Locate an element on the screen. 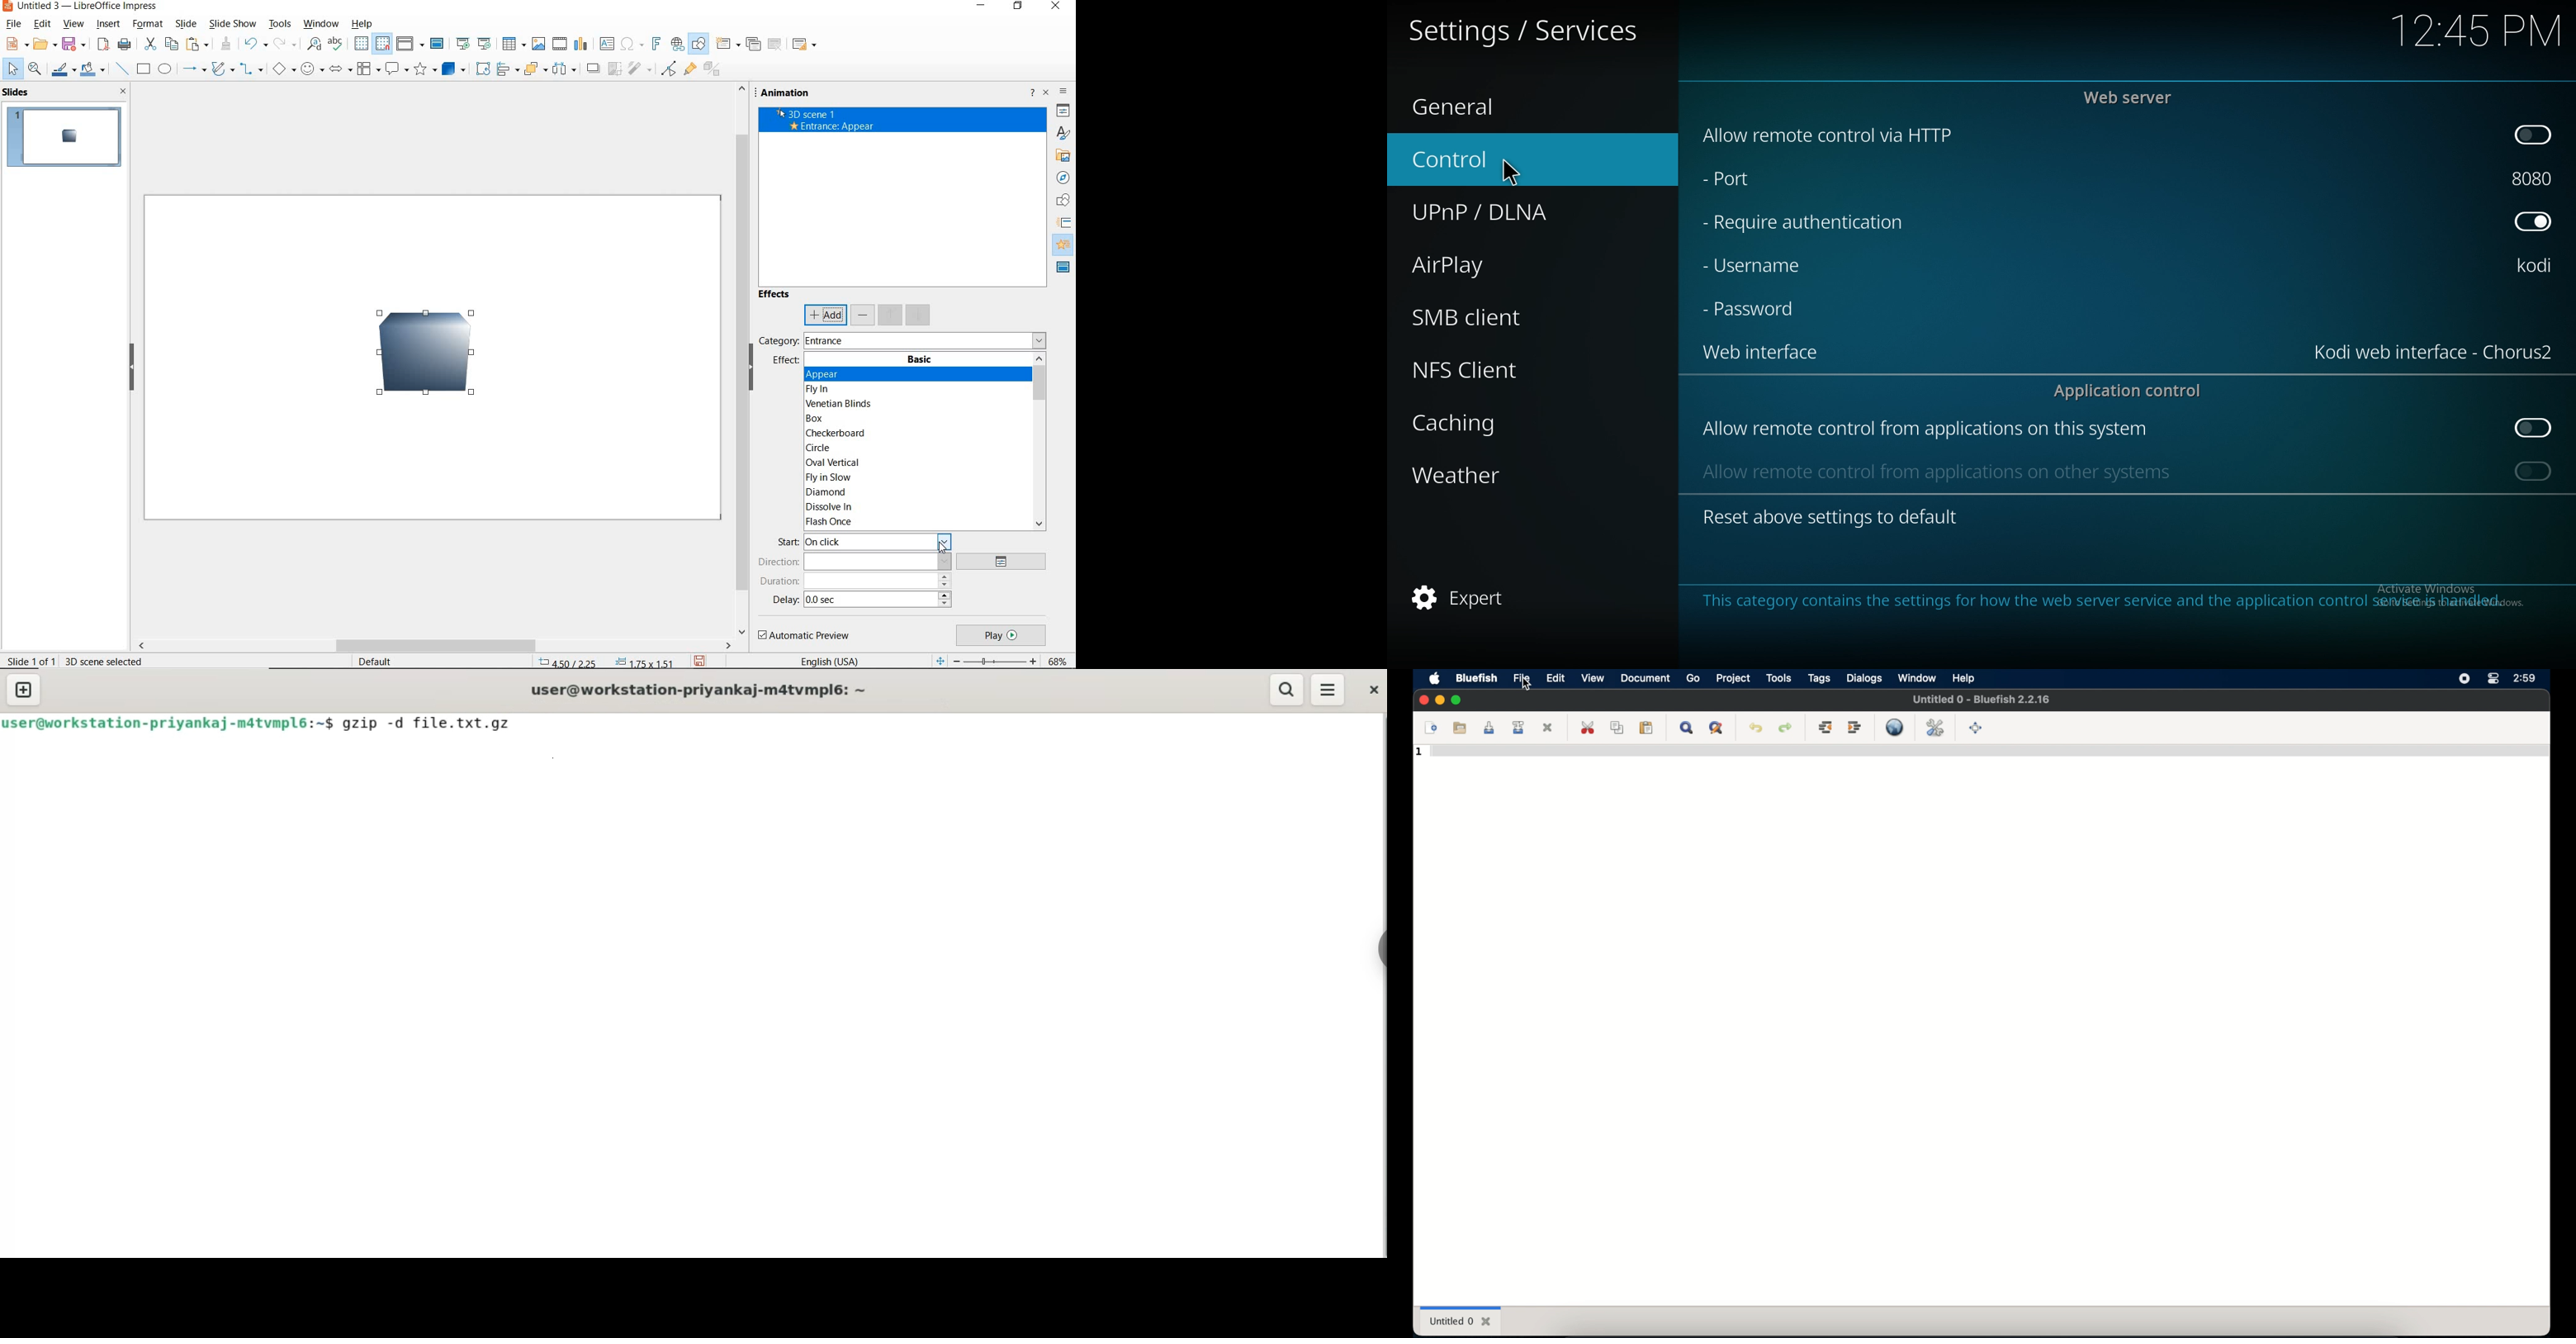  STYLES is located at coordinates (1063, 133).